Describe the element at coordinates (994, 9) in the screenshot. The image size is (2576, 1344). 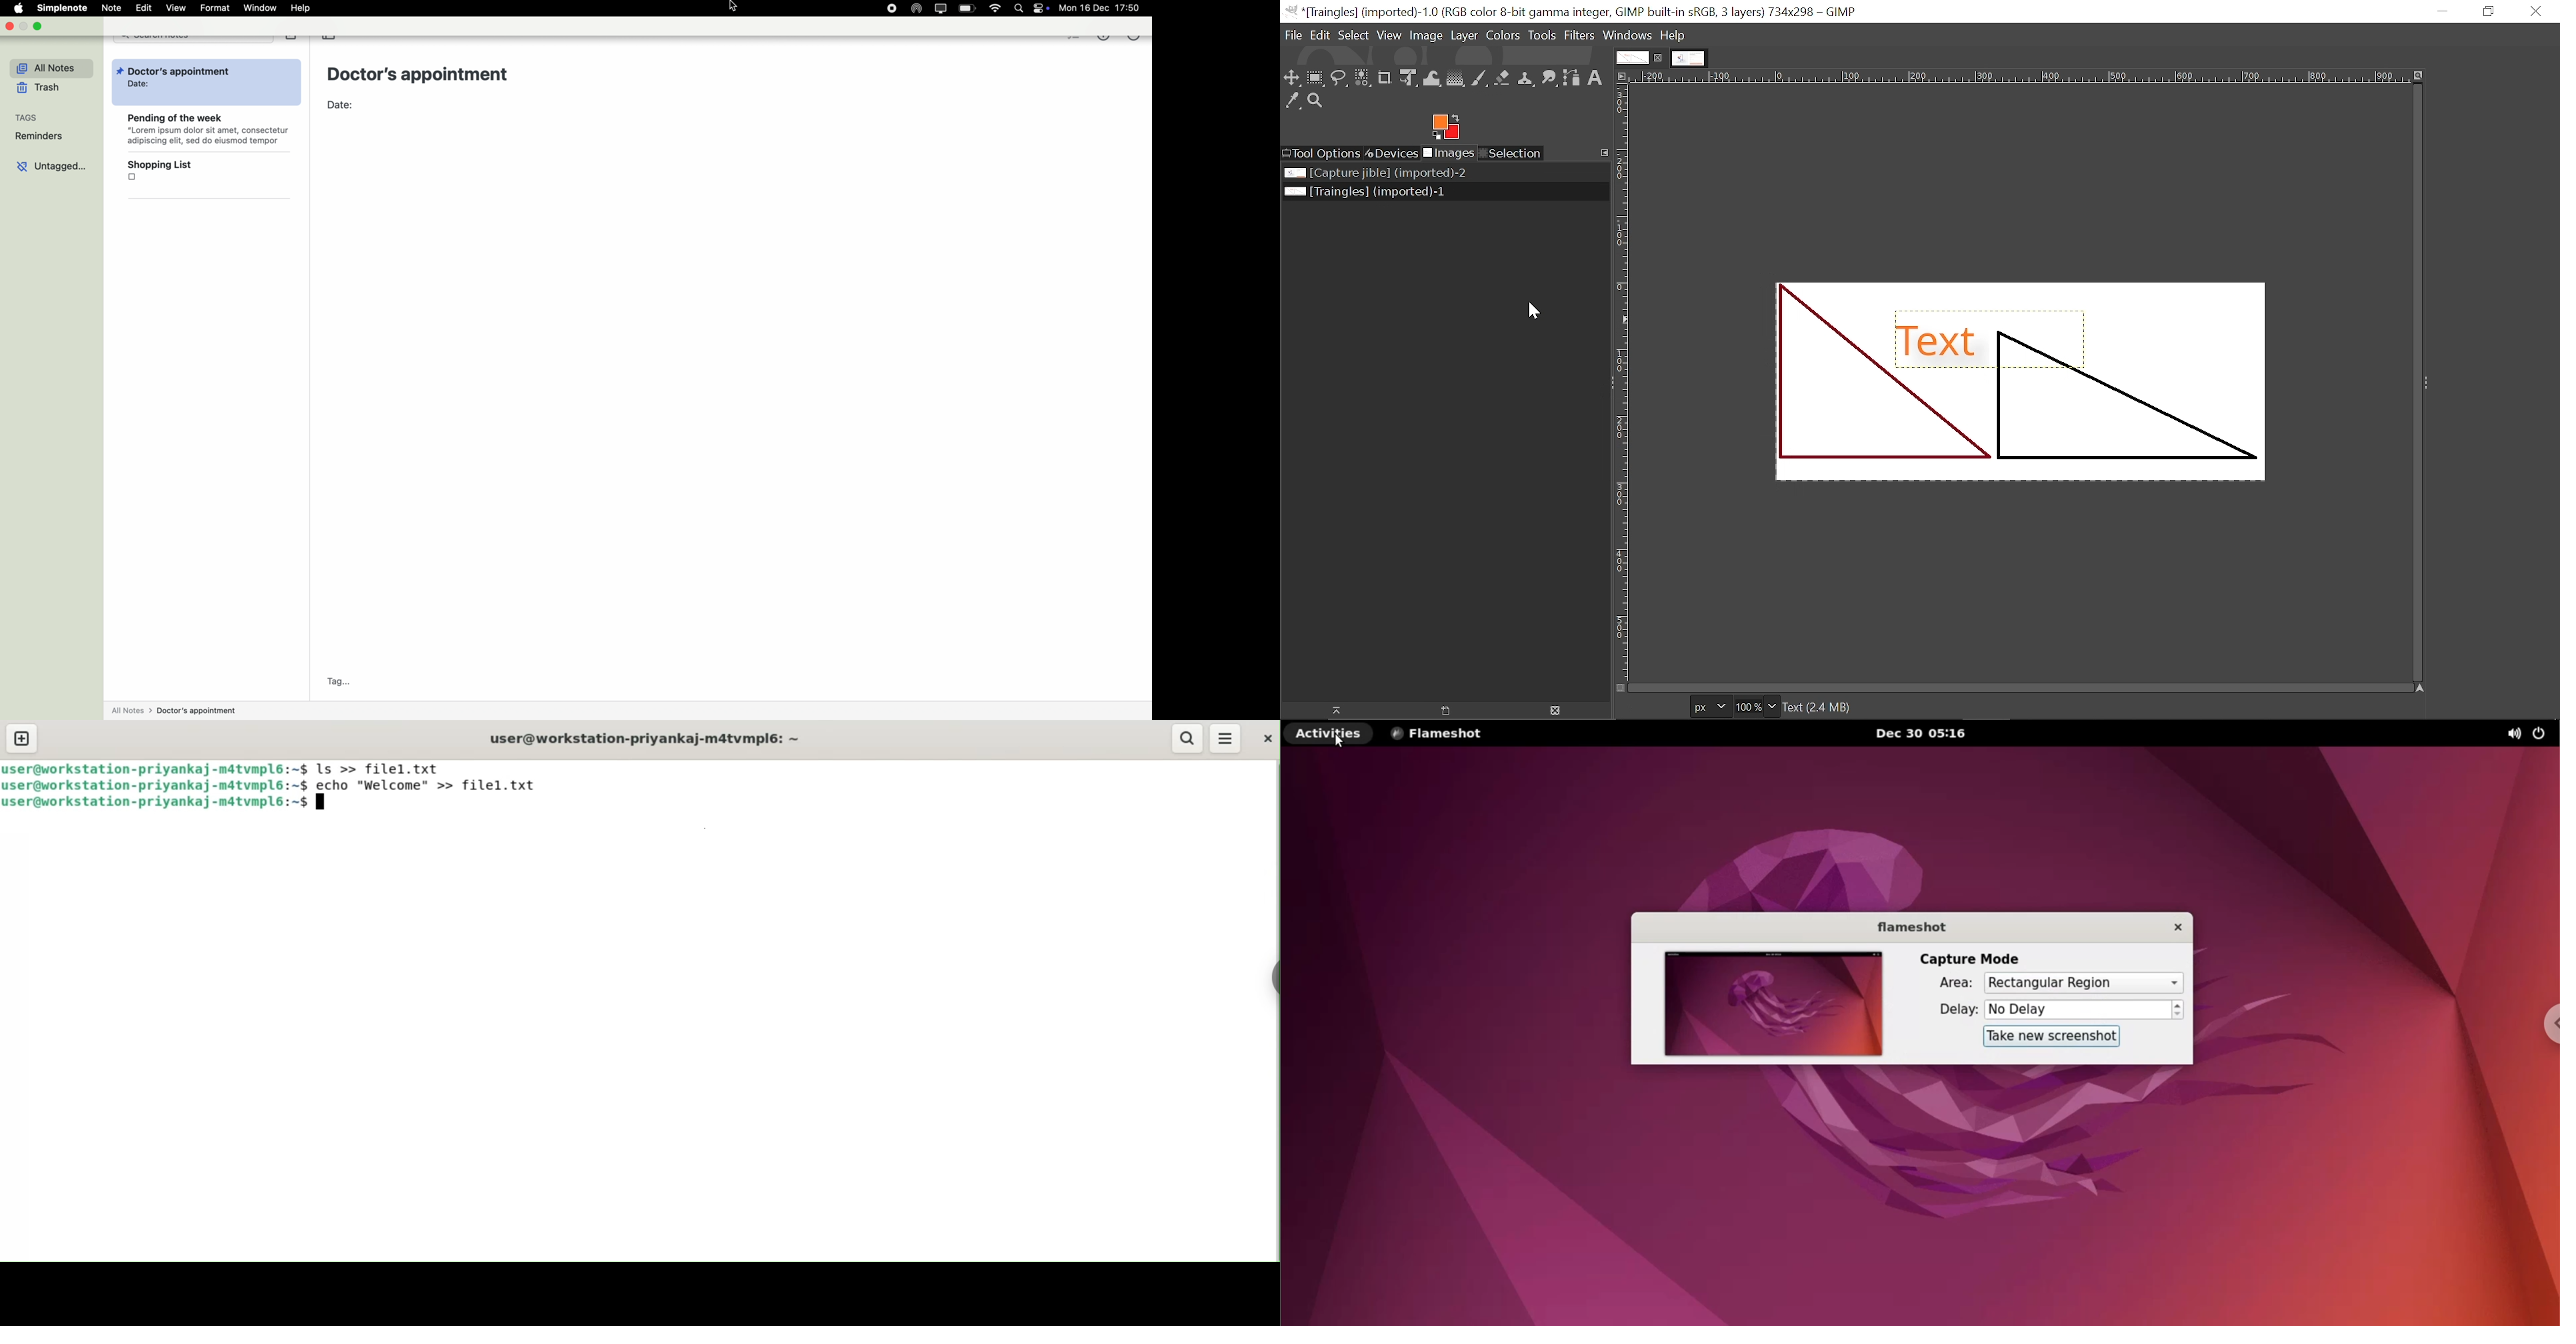
I see `wifi` at that location.